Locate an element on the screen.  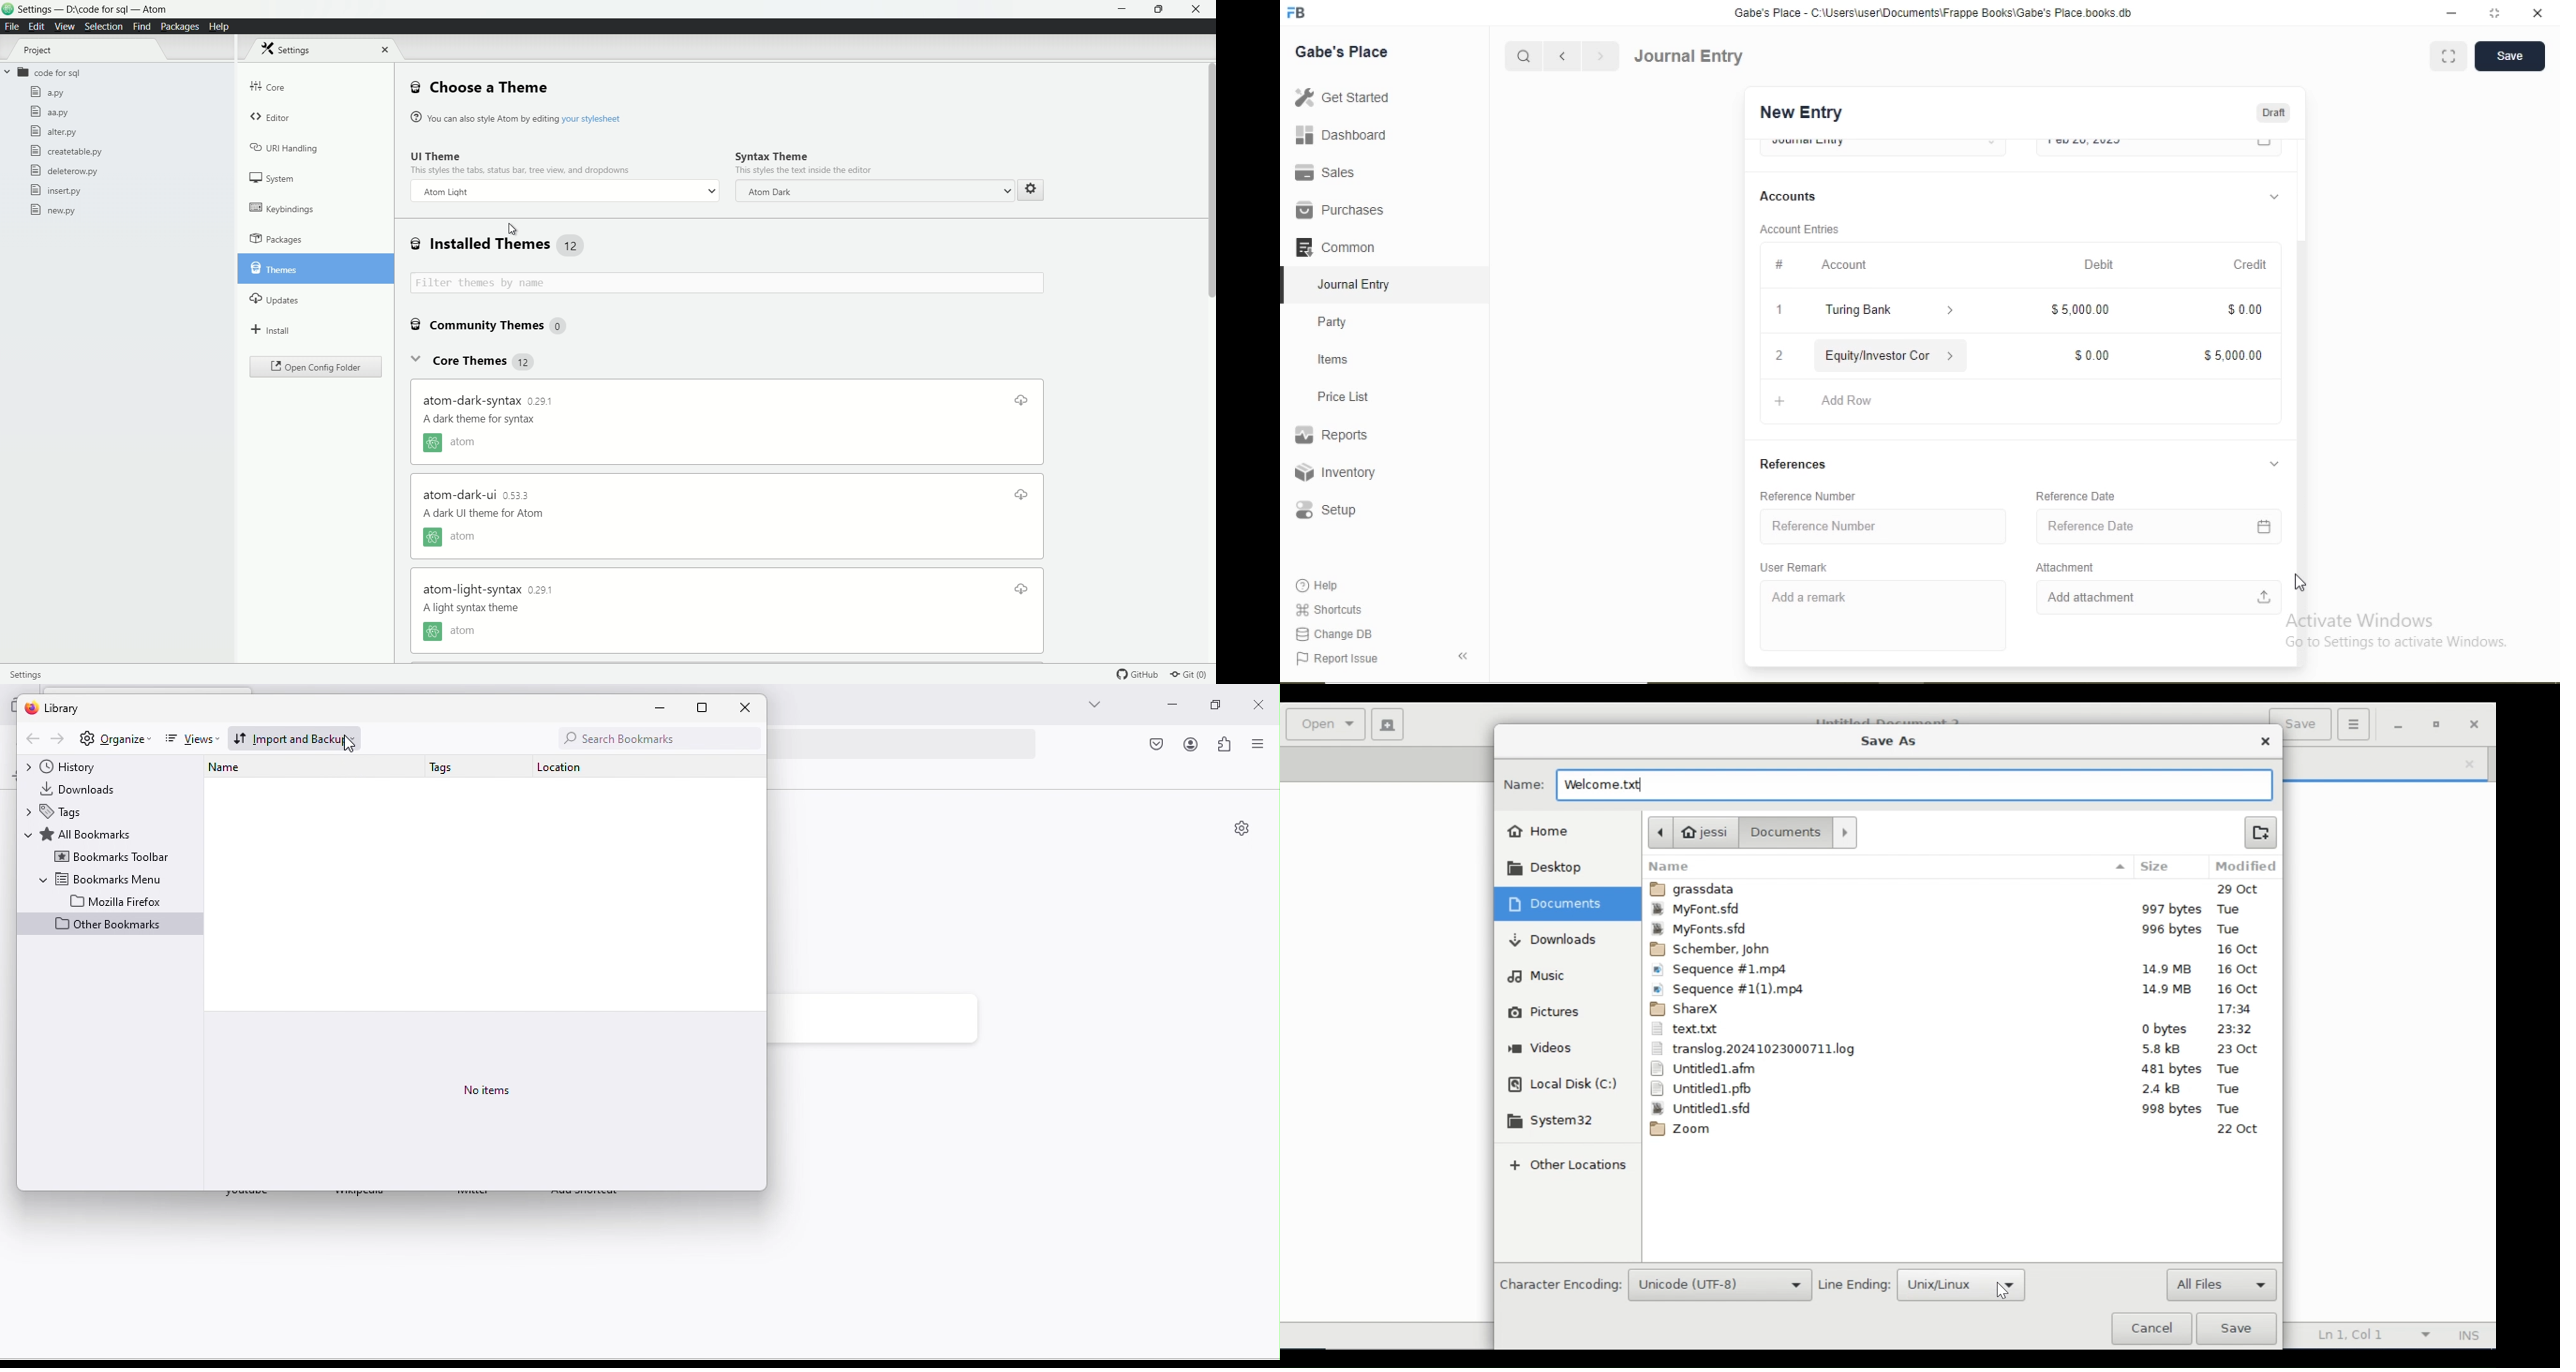
Dropdown is located at coordinates (1951, 312).